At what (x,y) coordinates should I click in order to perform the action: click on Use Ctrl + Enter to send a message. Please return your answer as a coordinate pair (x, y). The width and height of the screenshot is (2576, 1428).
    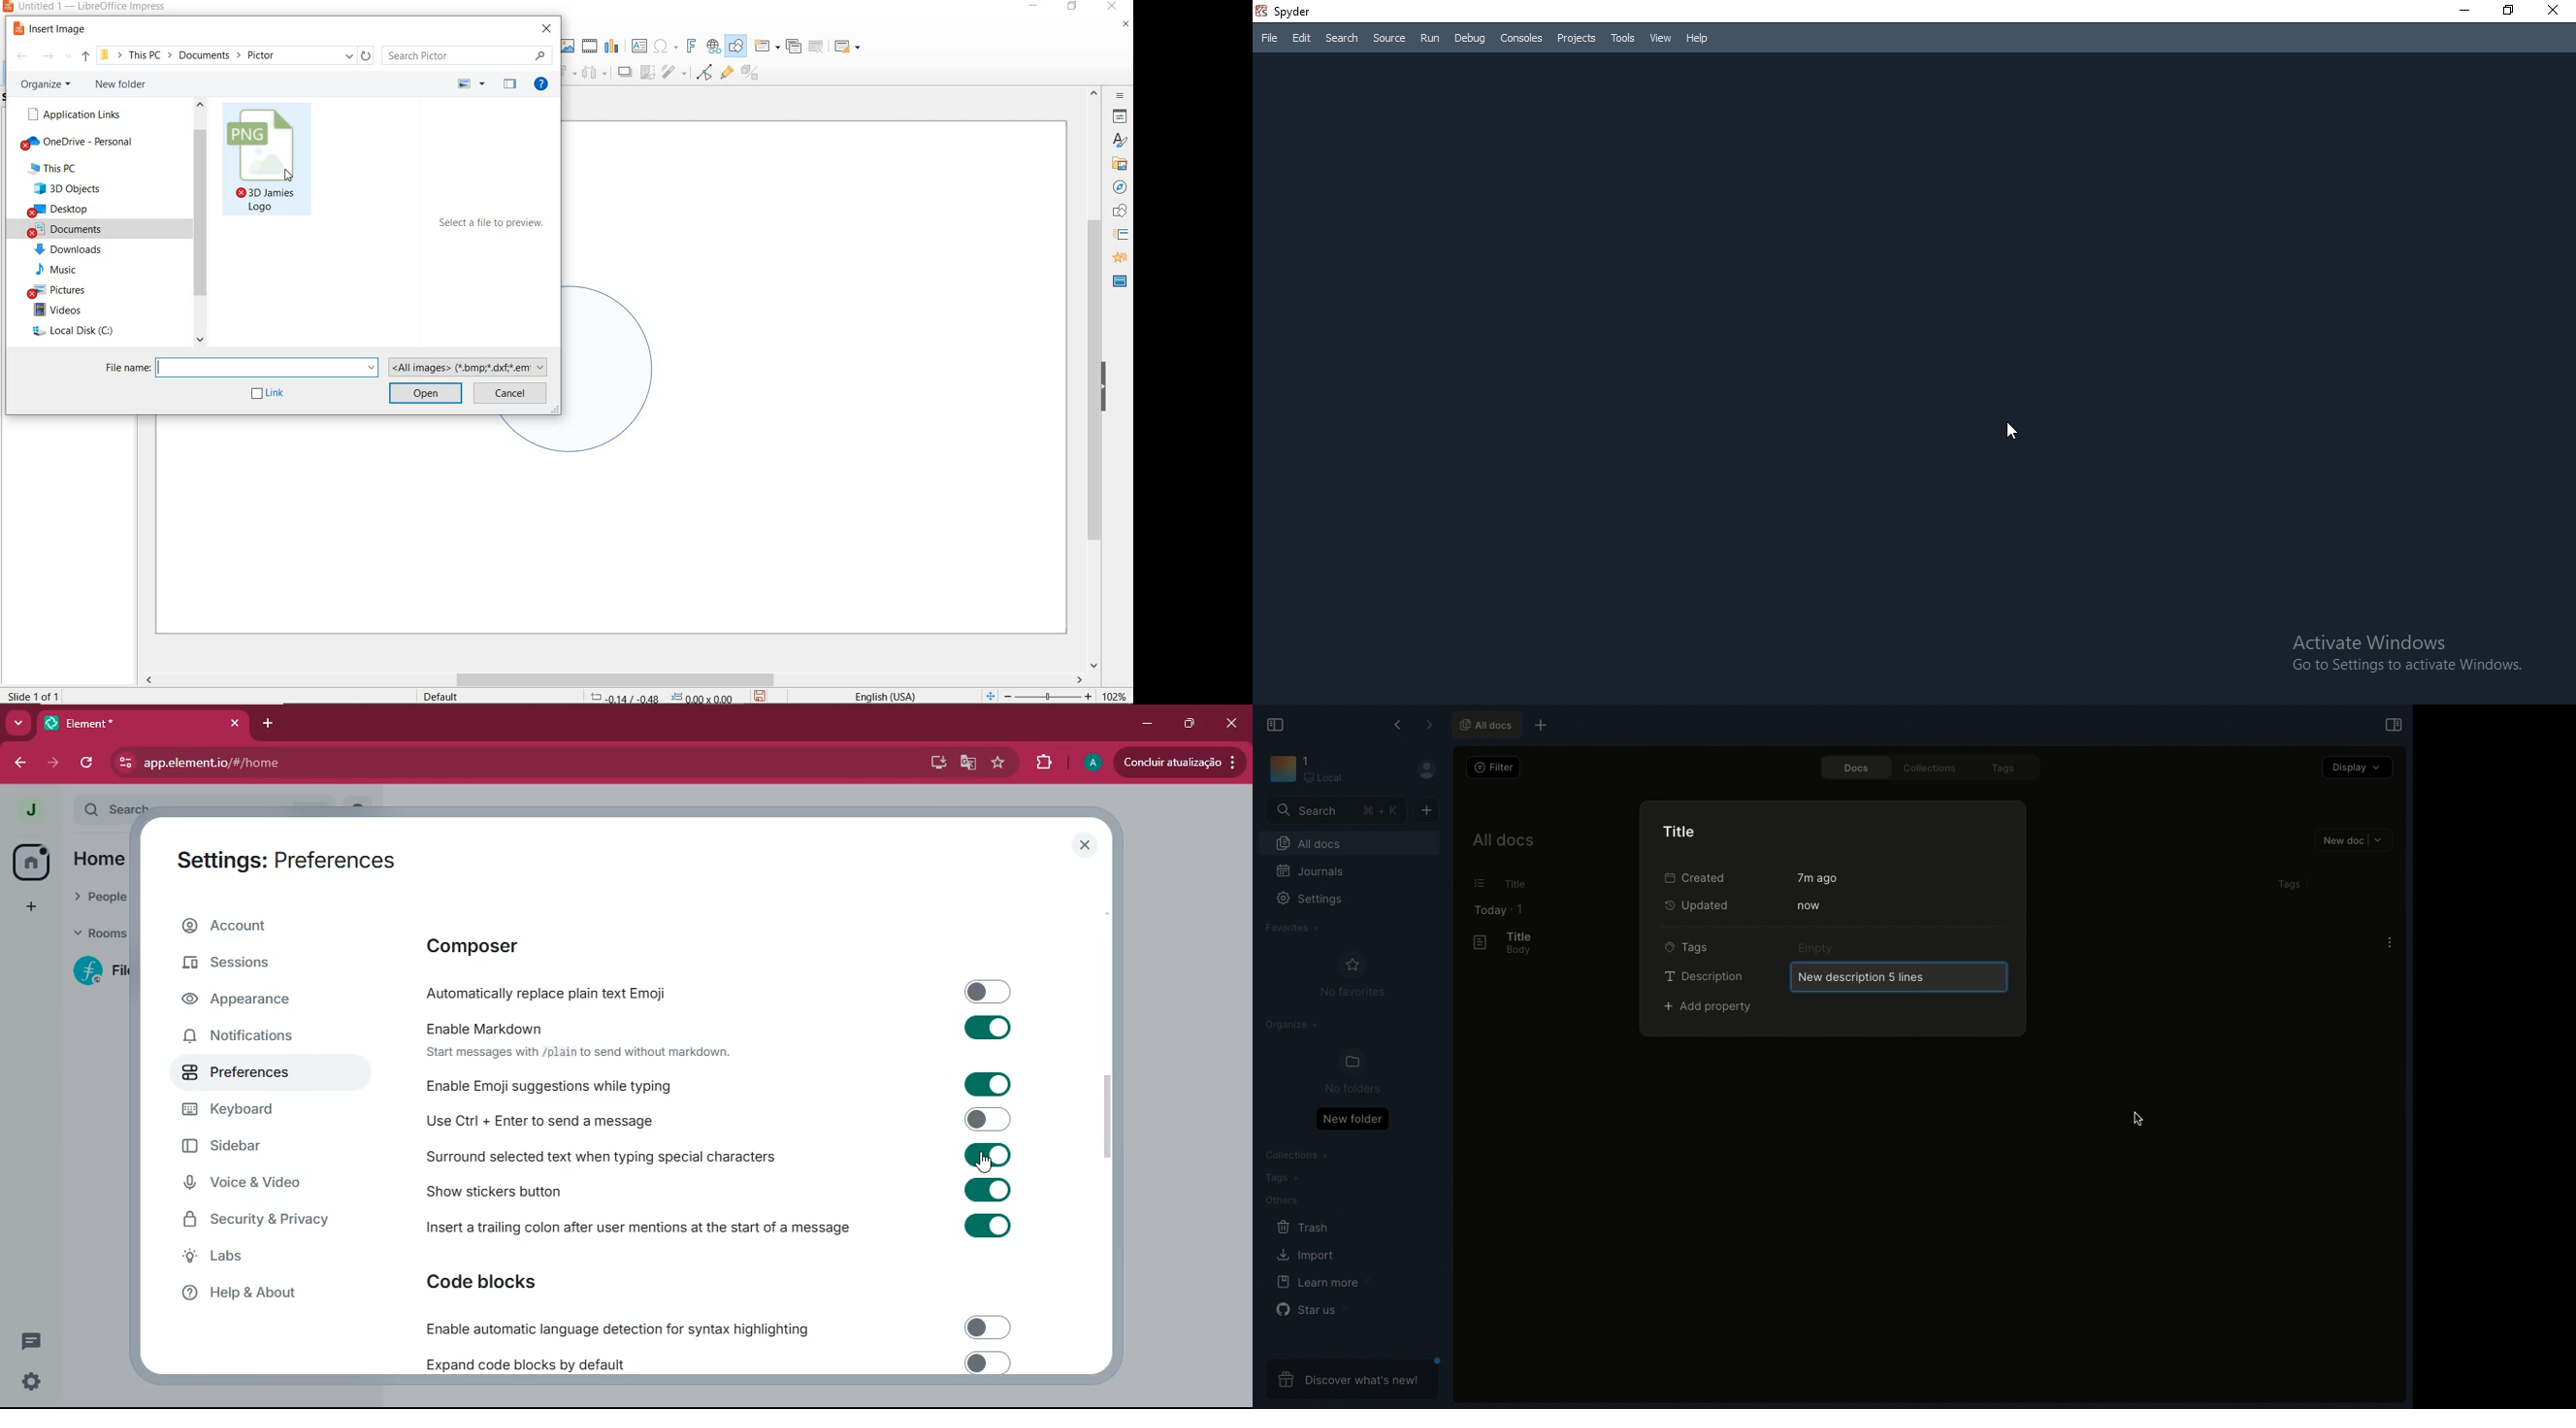
    Looking at the image, I should click on (722, 1118).